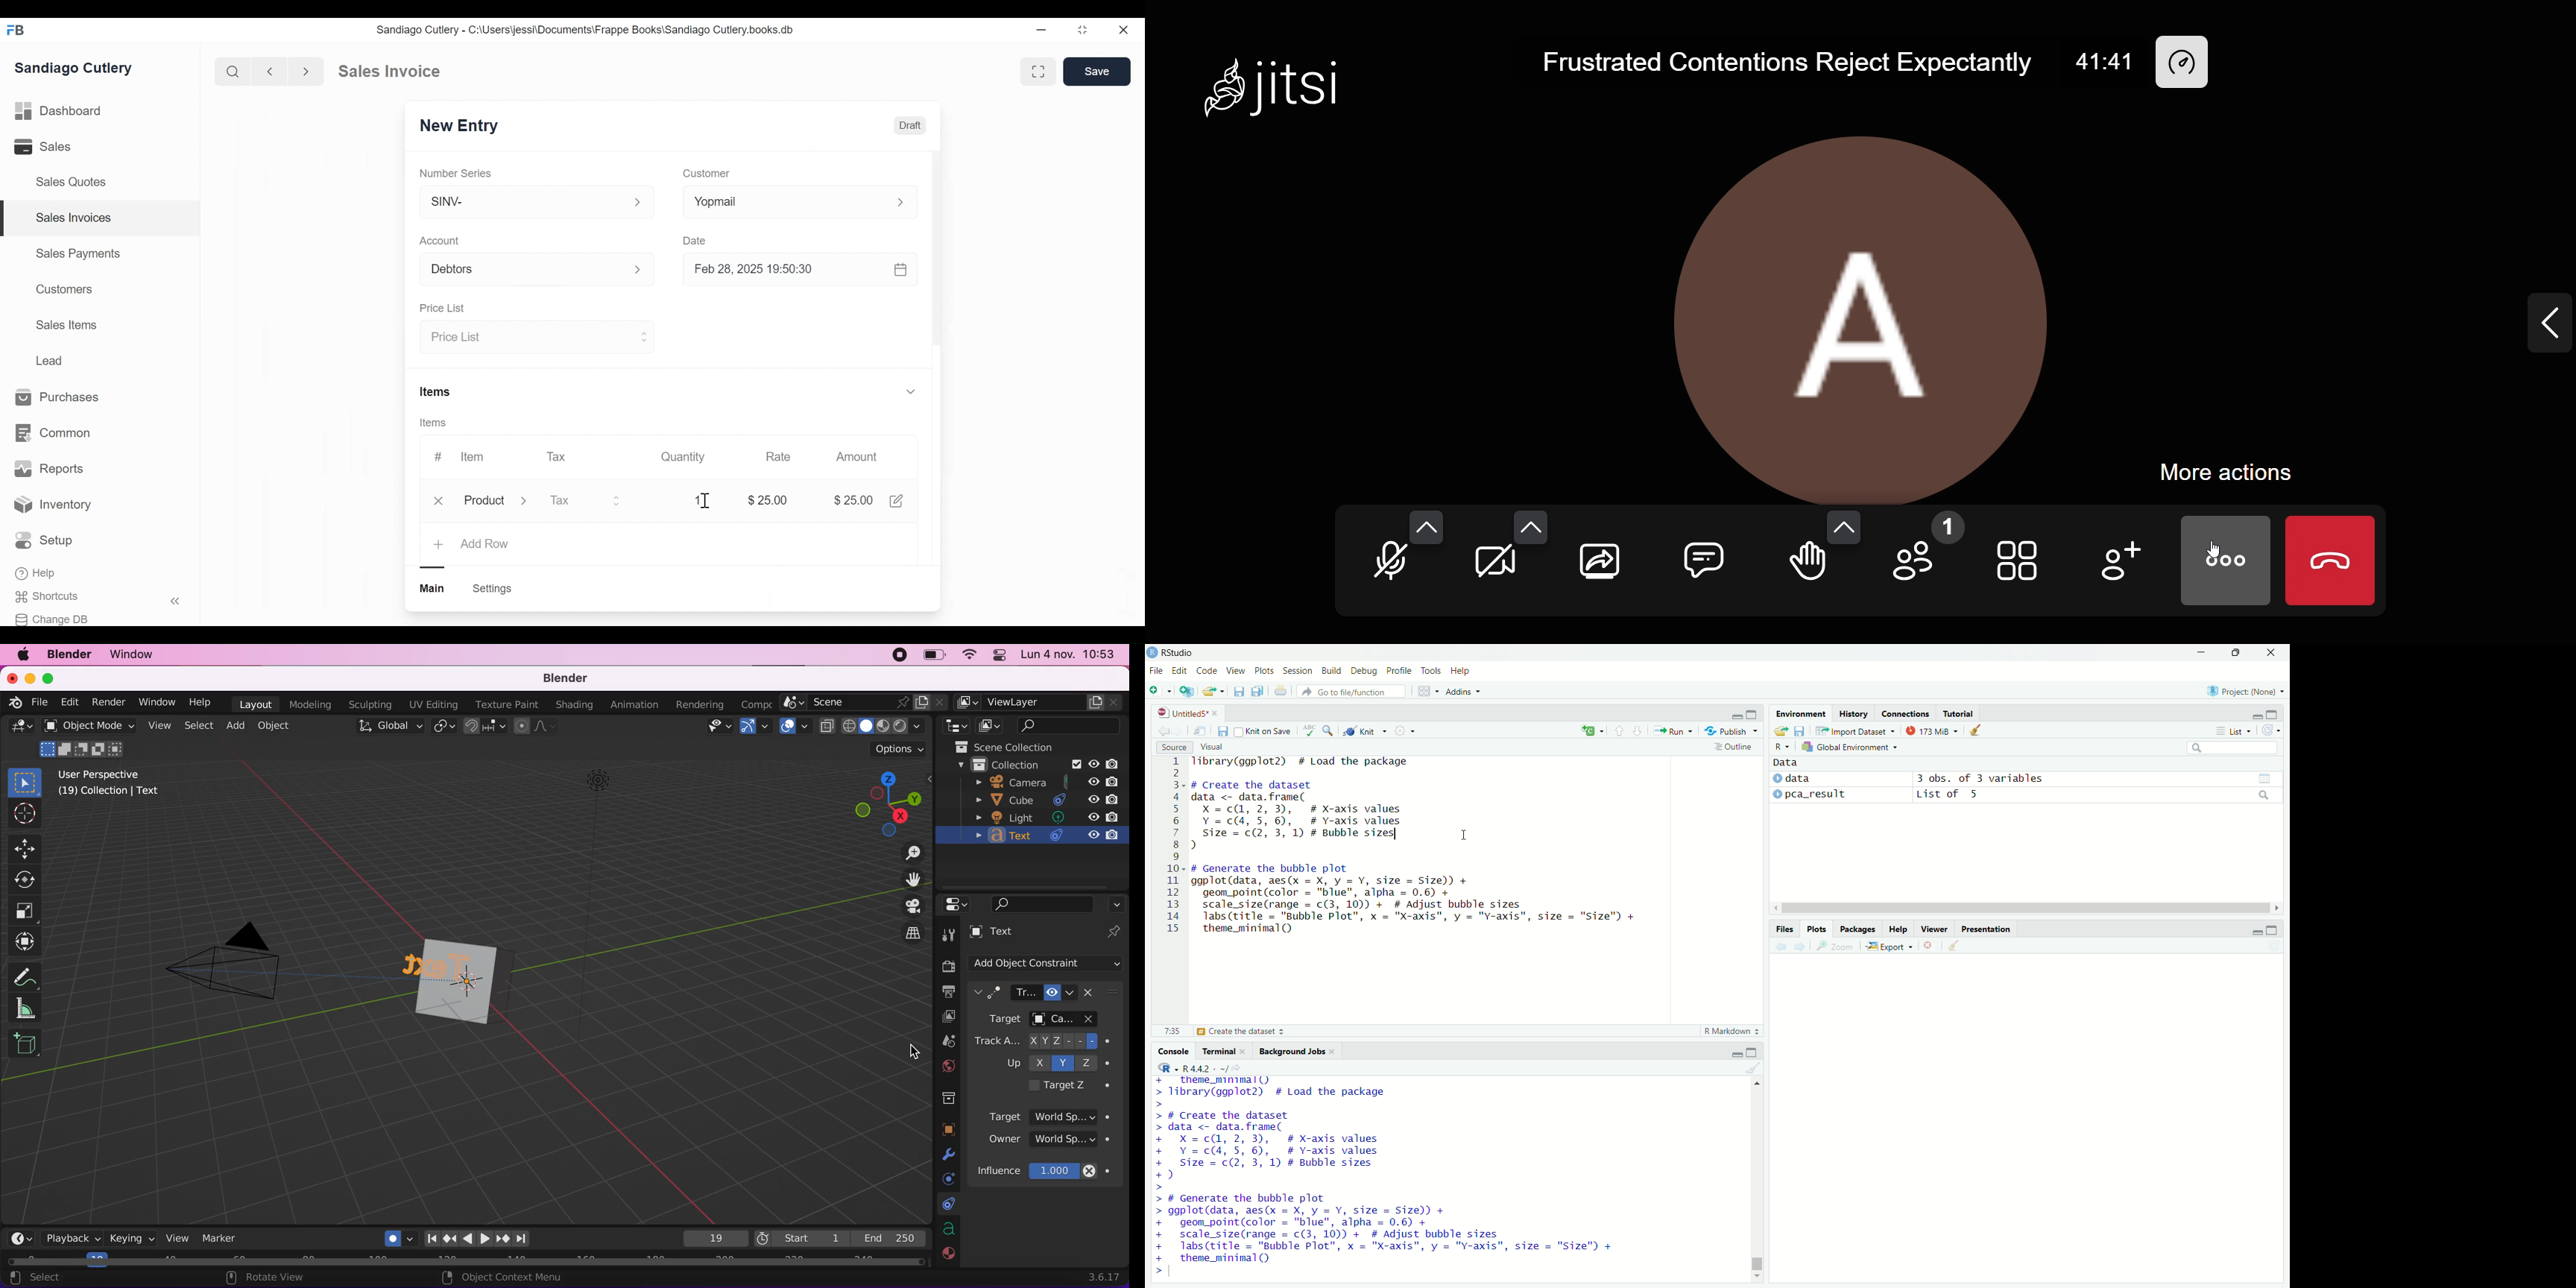 The height and width of the screenshot is (1288, 2576). I want to click on object context menu, so click(508, 1278).